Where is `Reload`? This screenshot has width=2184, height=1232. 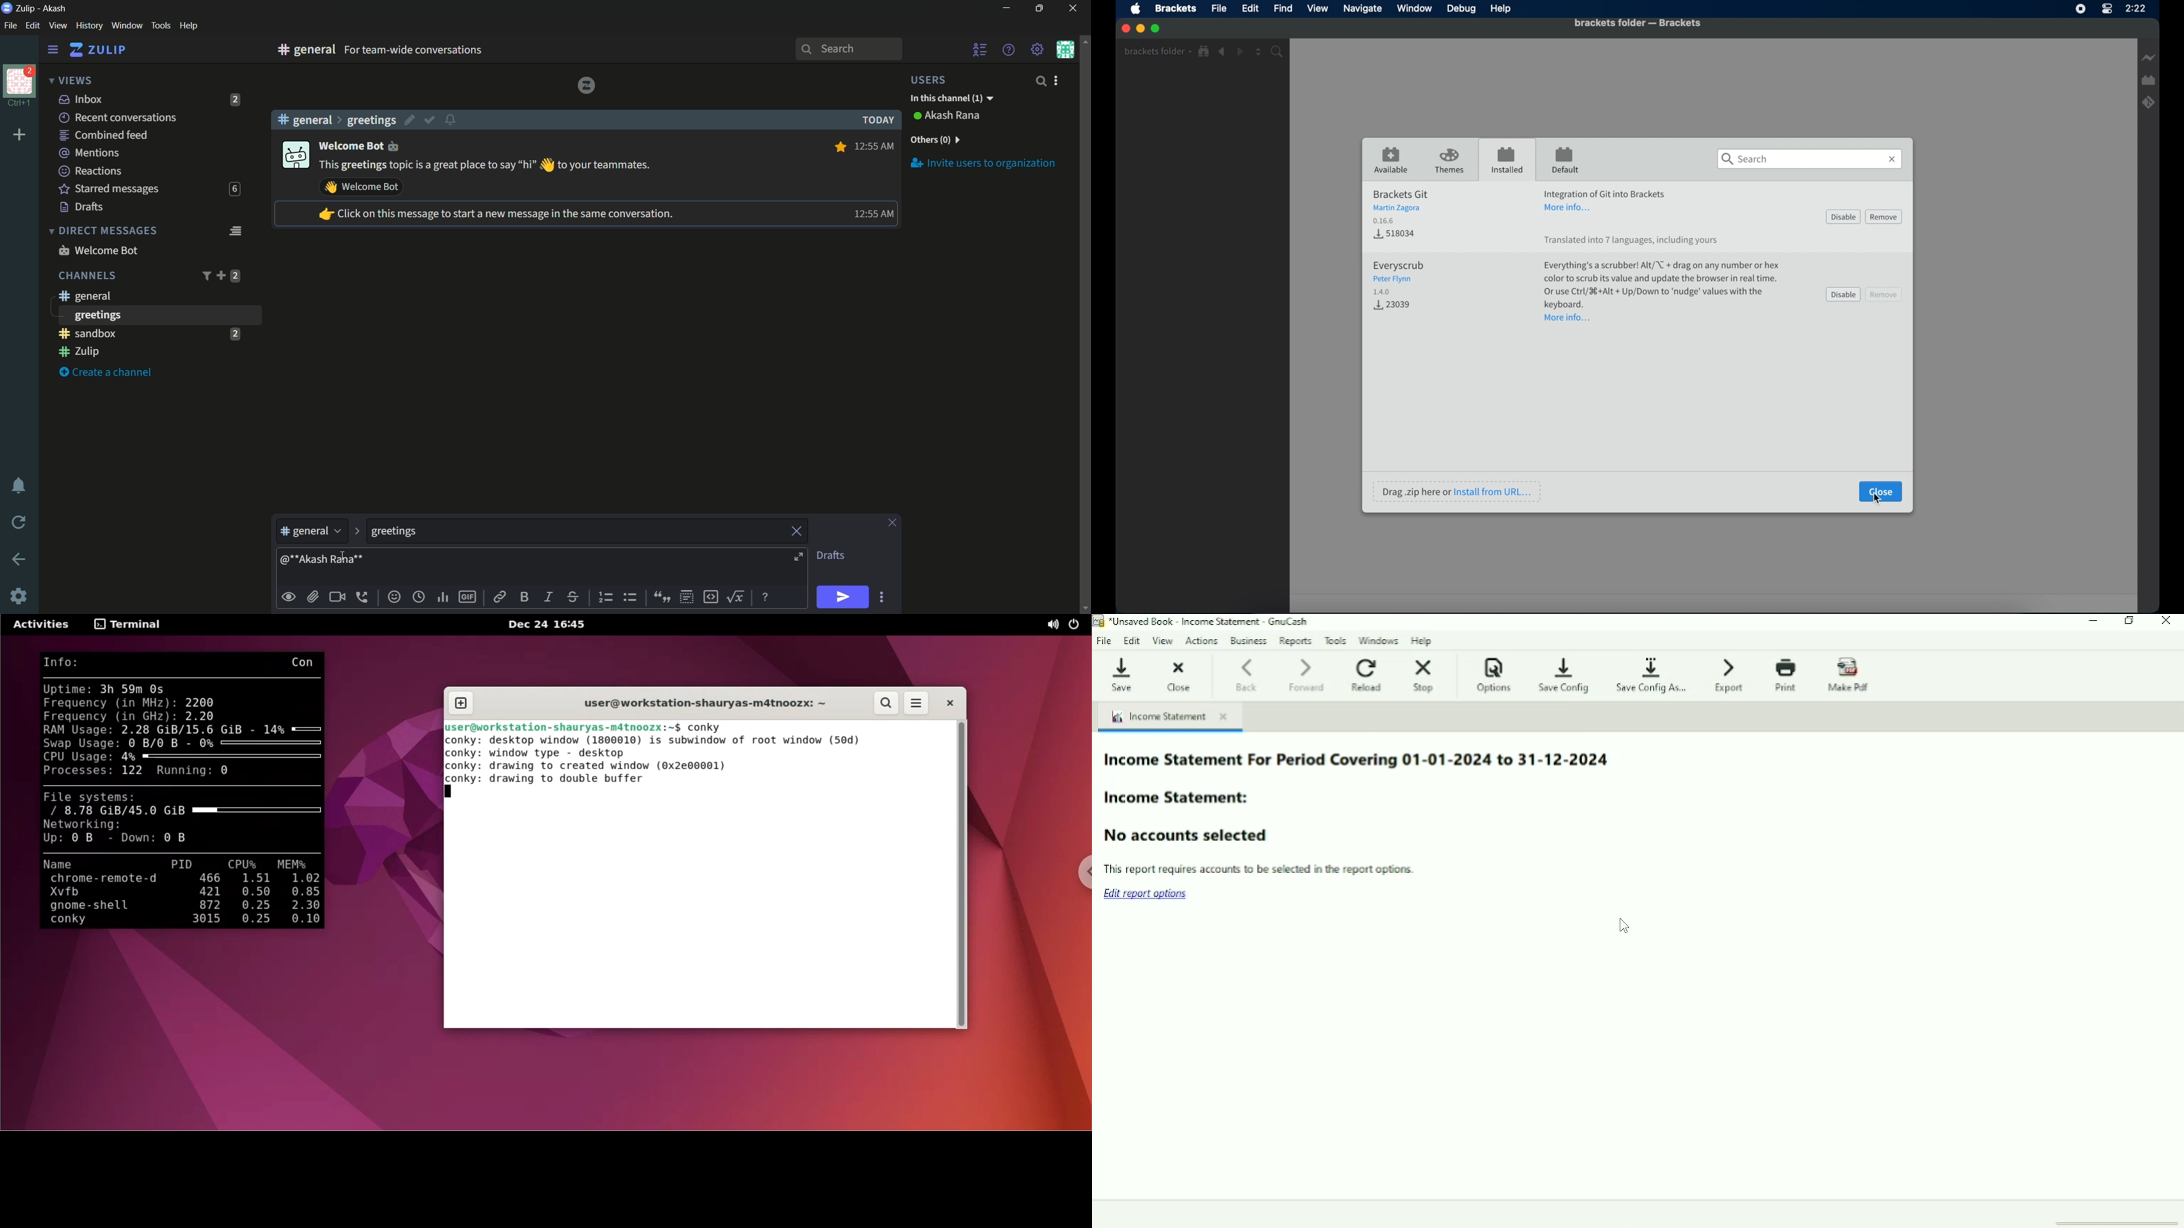
Reload is located at coordinates (1369, 674).